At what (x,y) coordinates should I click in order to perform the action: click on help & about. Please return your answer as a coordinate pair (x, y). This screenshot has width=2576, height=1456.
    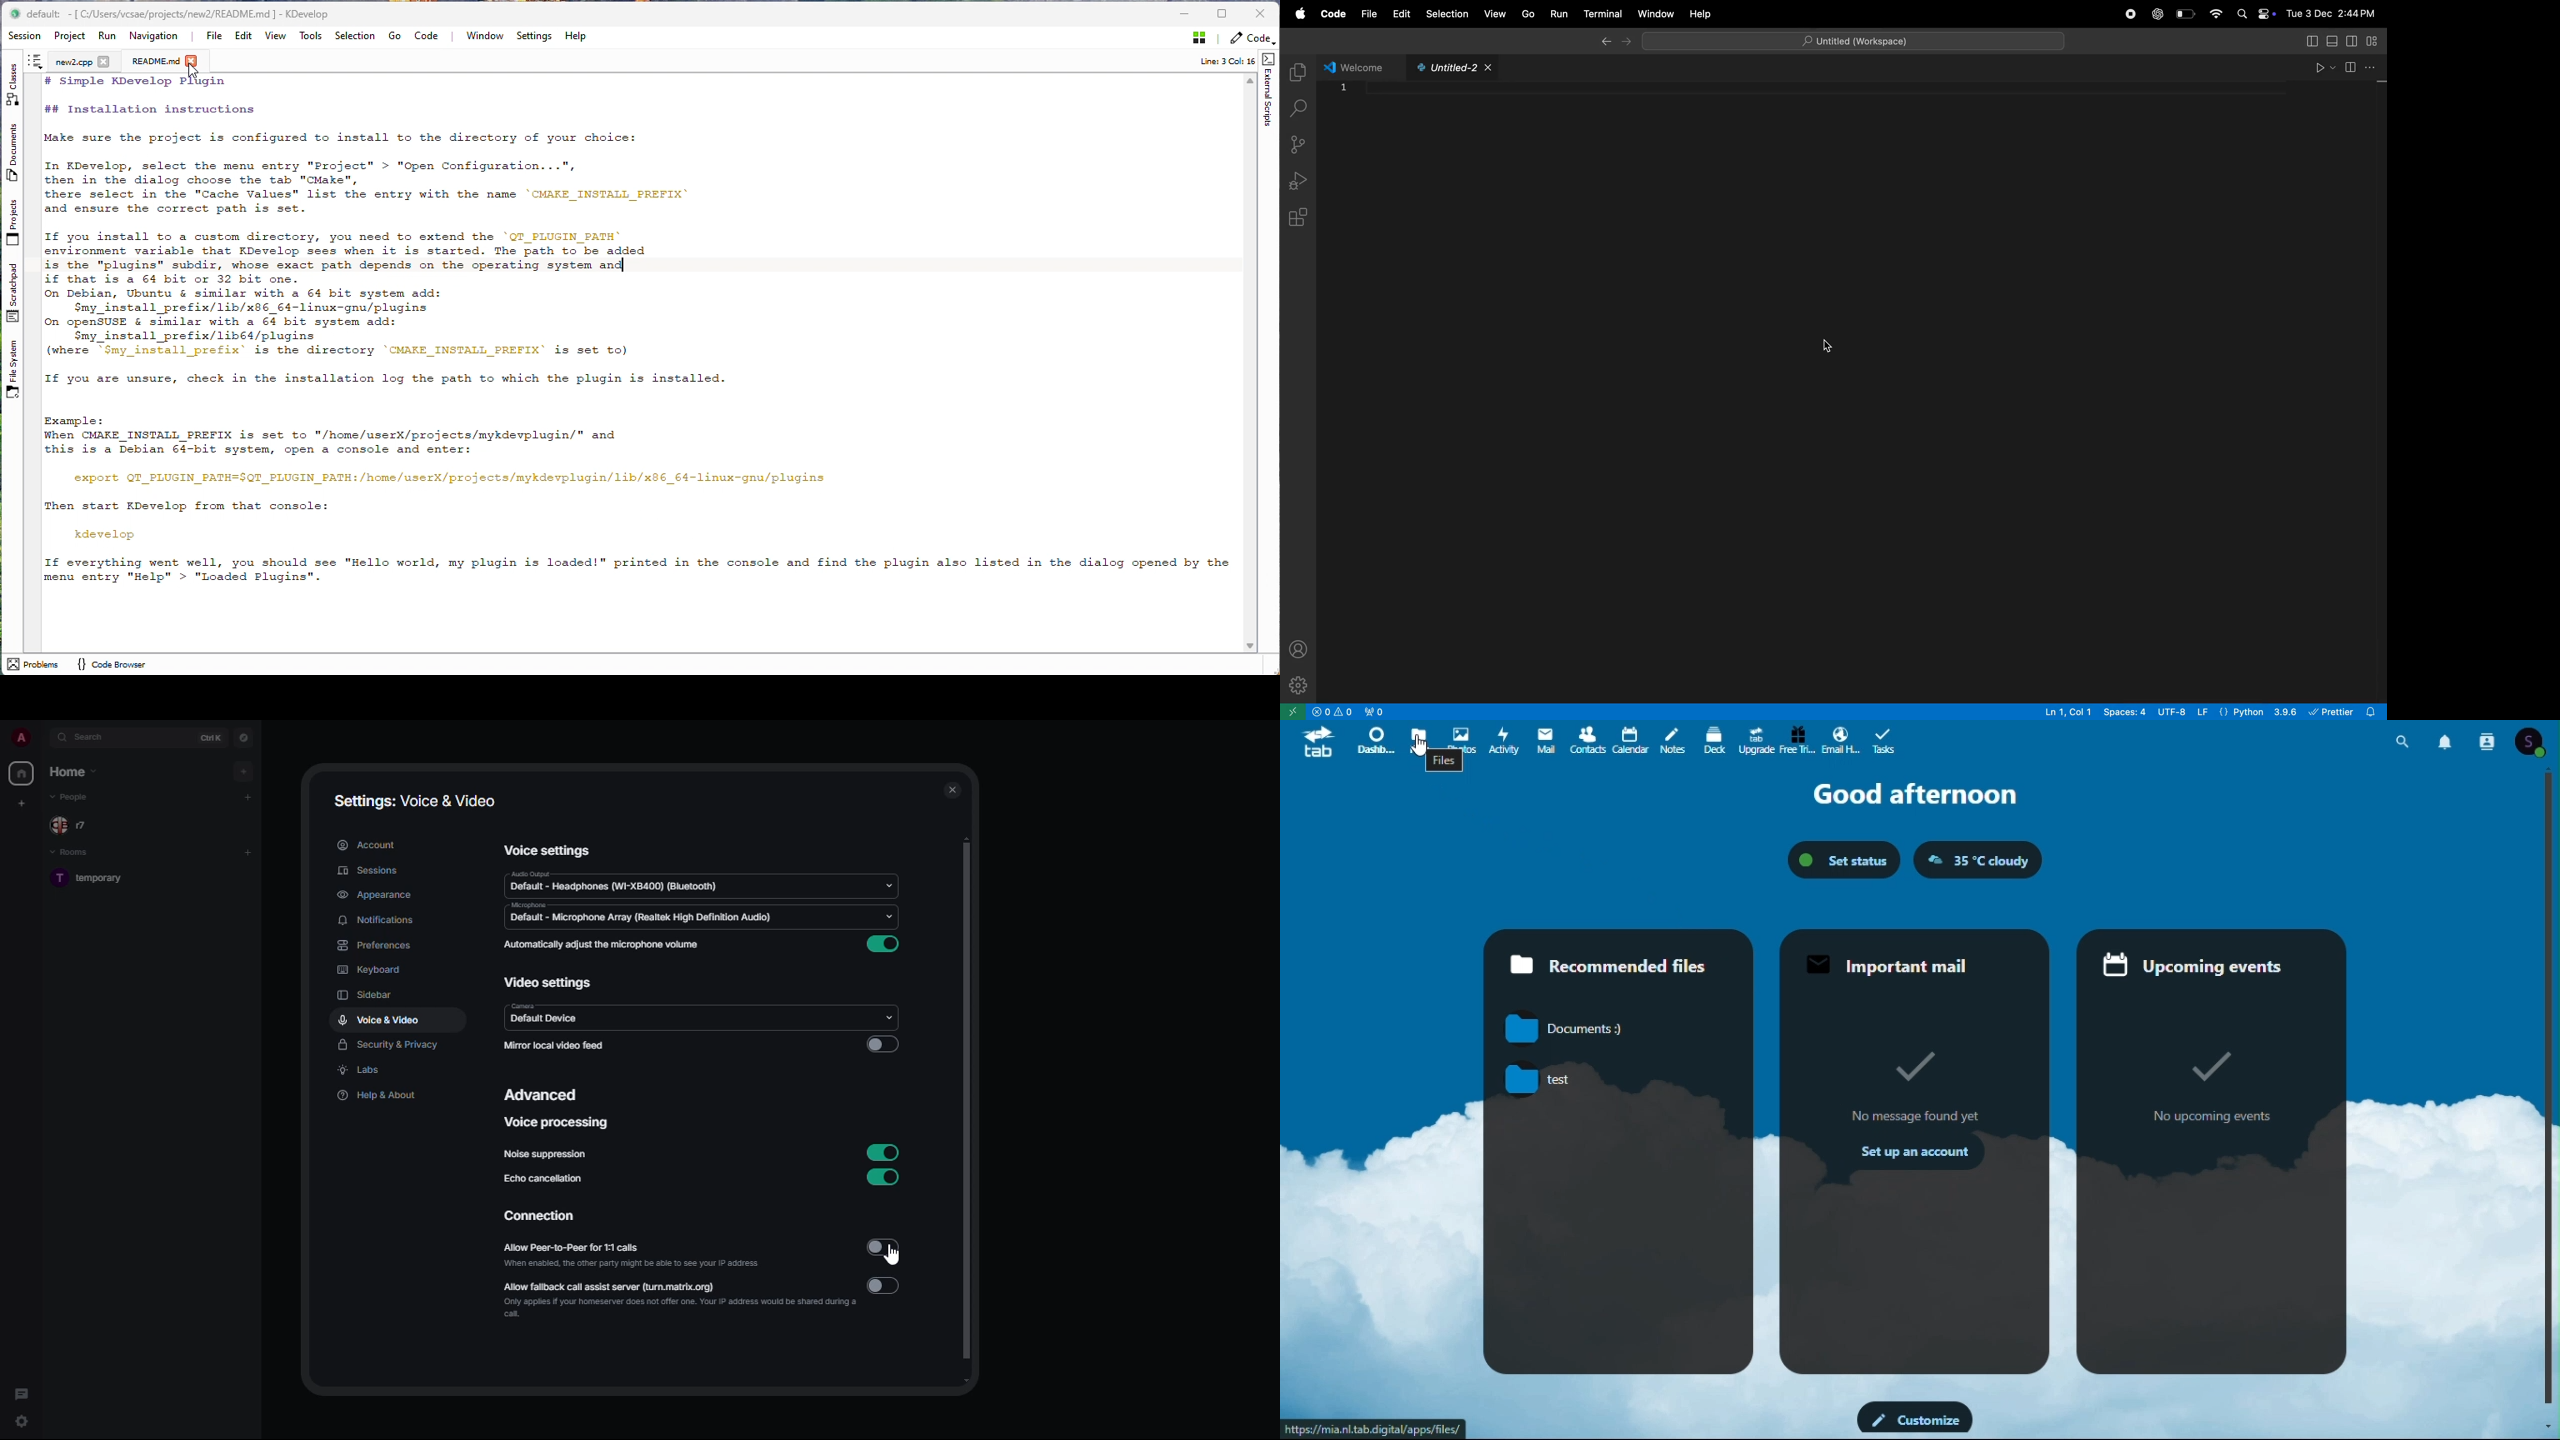
    Looking at the image, I should click on (376, 1095).